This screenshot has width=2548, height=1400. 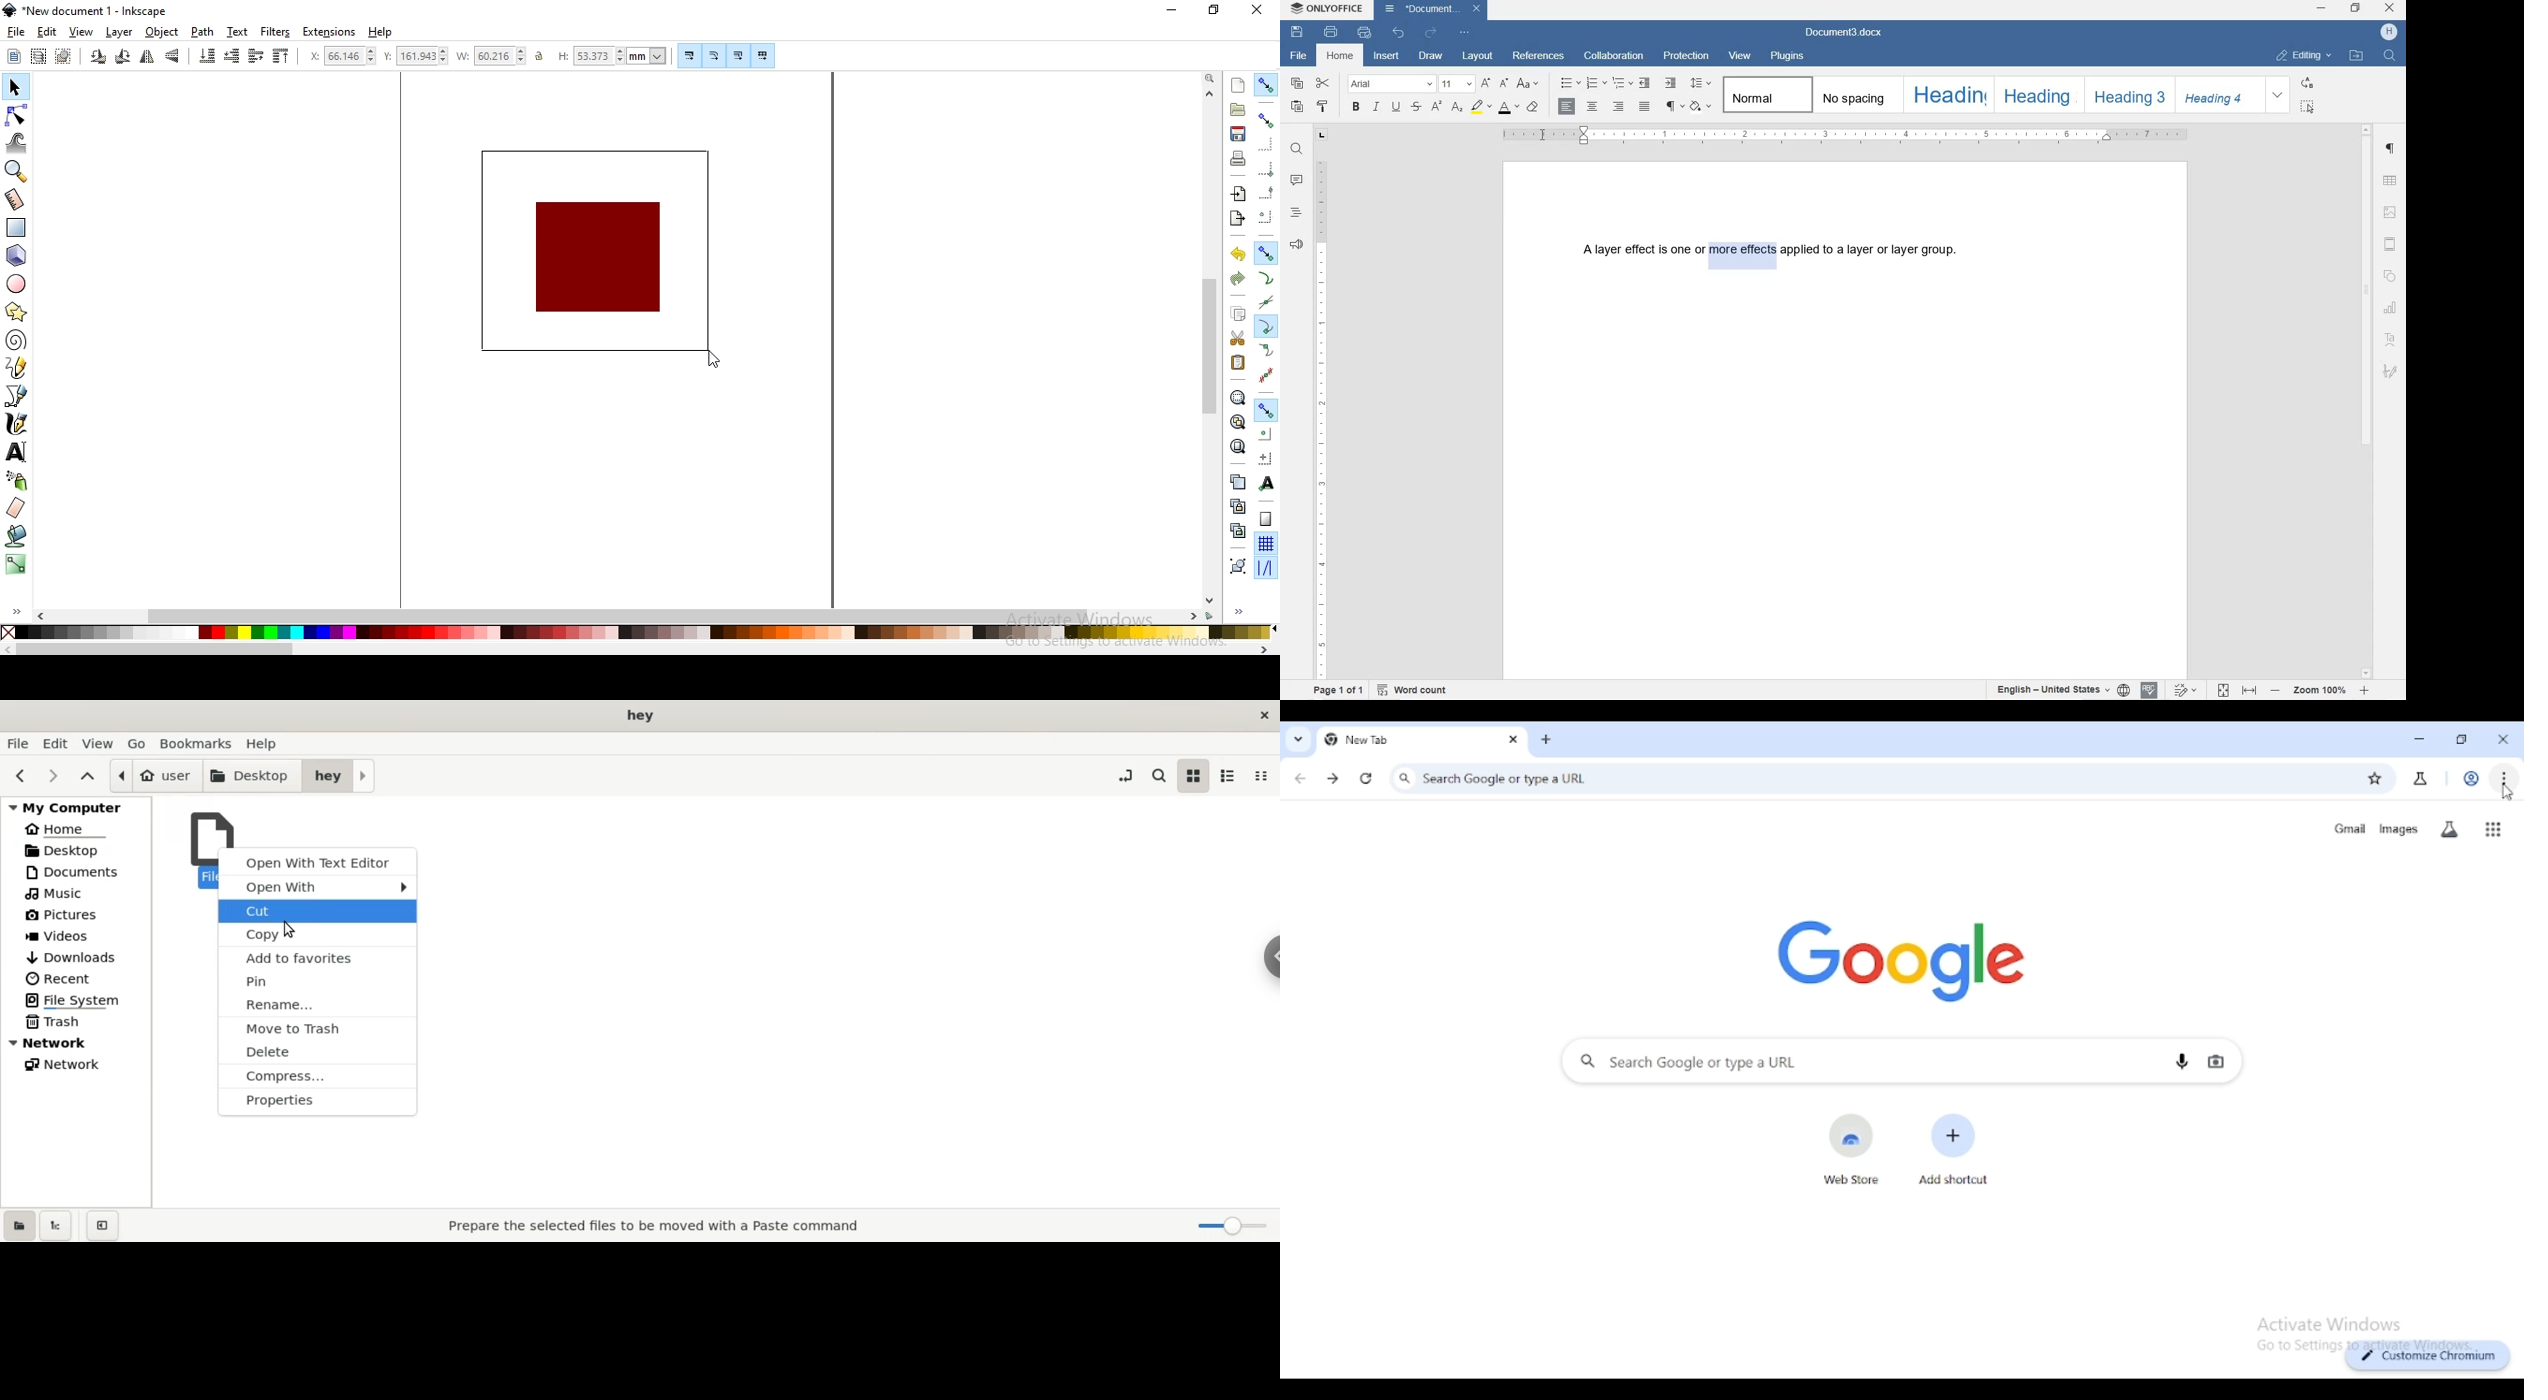 I want to click on PAGE 1 OF 1, so click(x=1338, y=691).